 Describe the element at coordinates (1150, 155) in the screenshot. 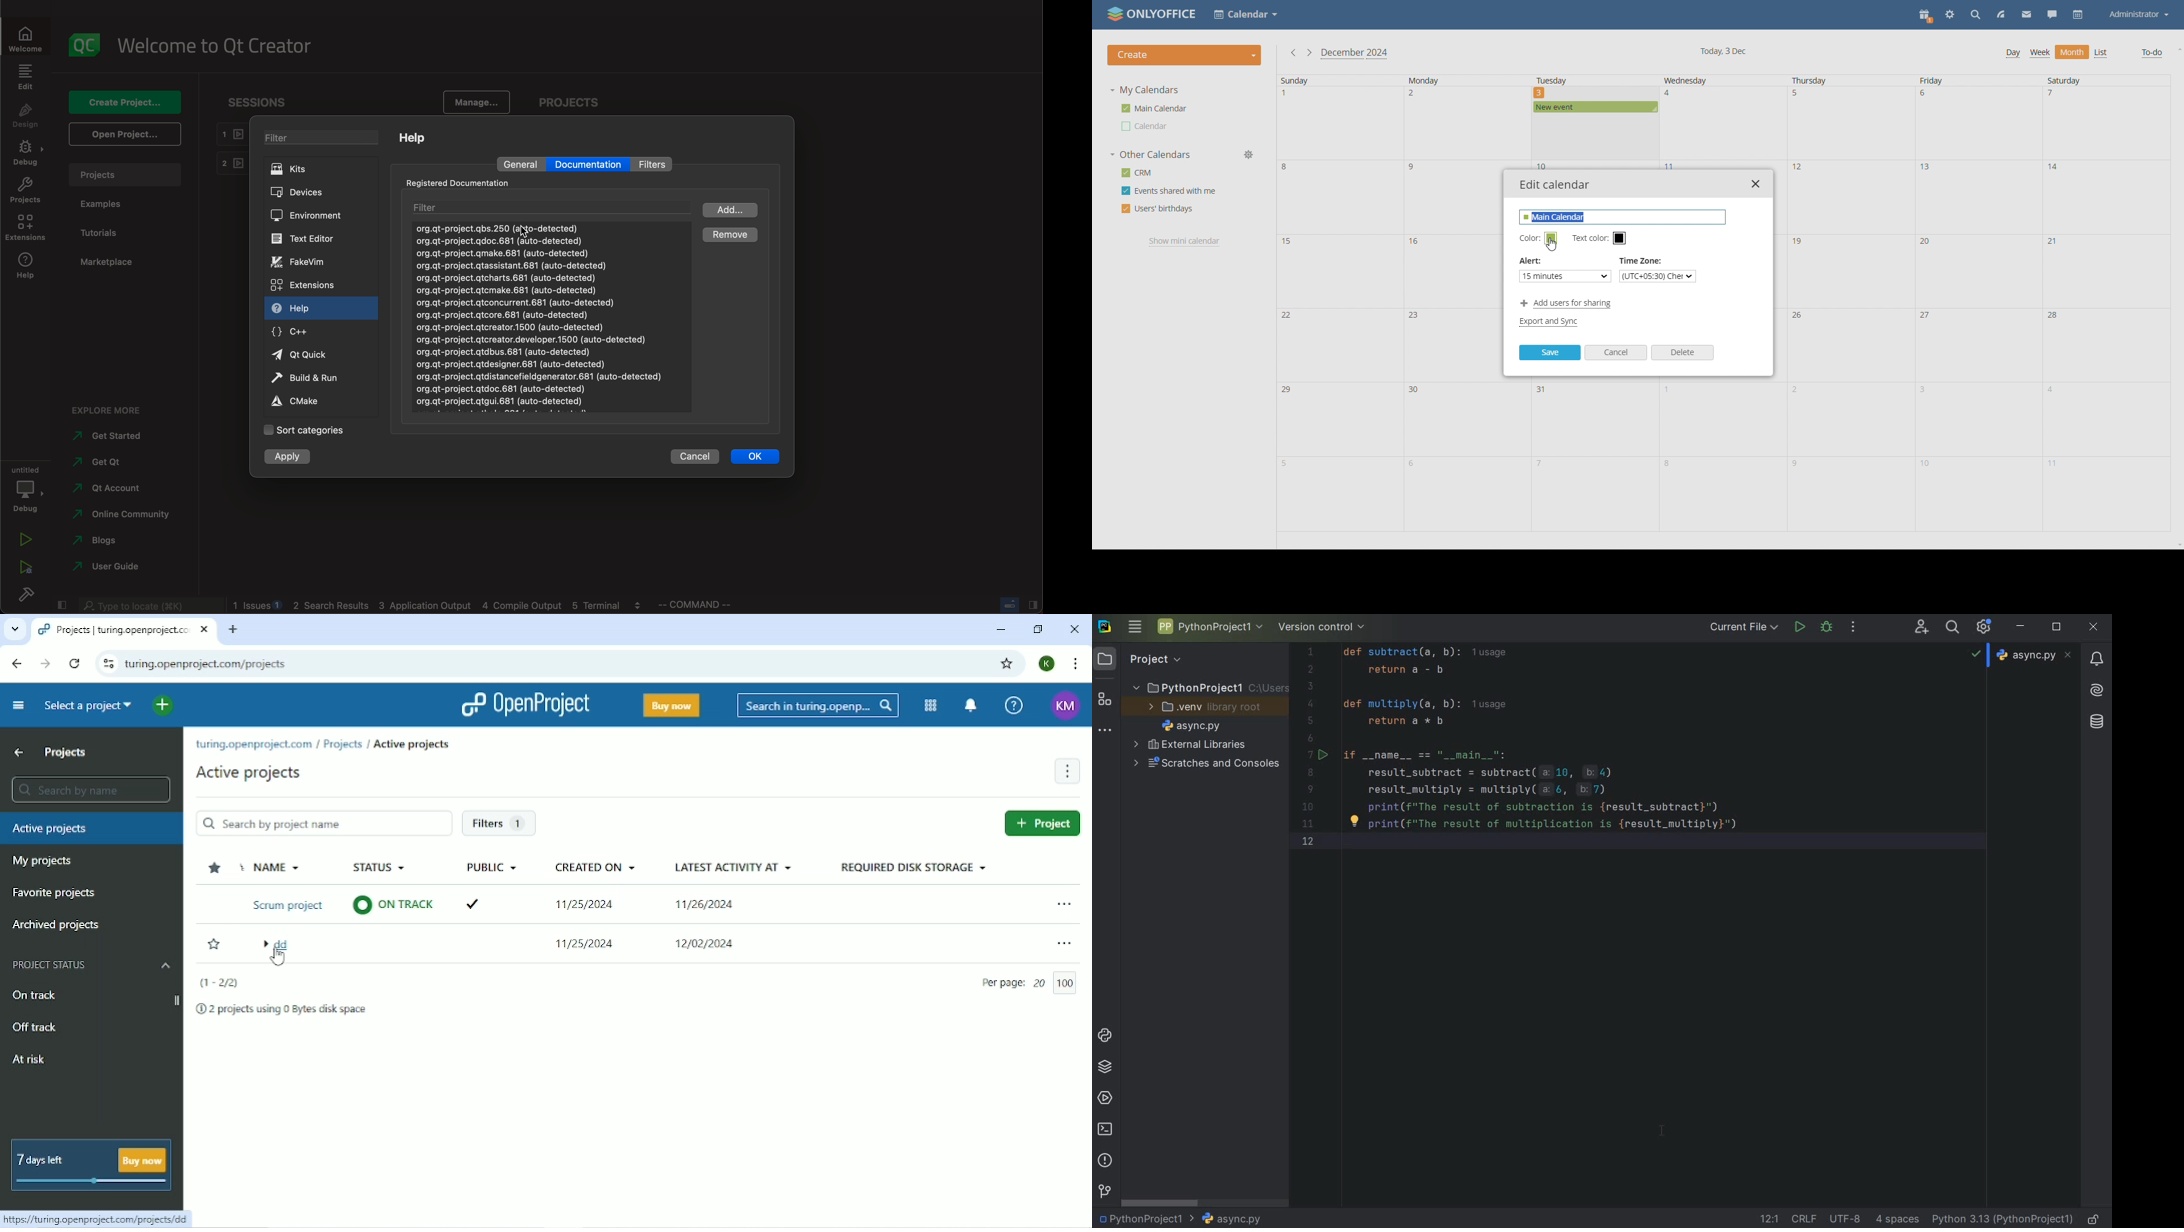

I see `other calendars` at that location.